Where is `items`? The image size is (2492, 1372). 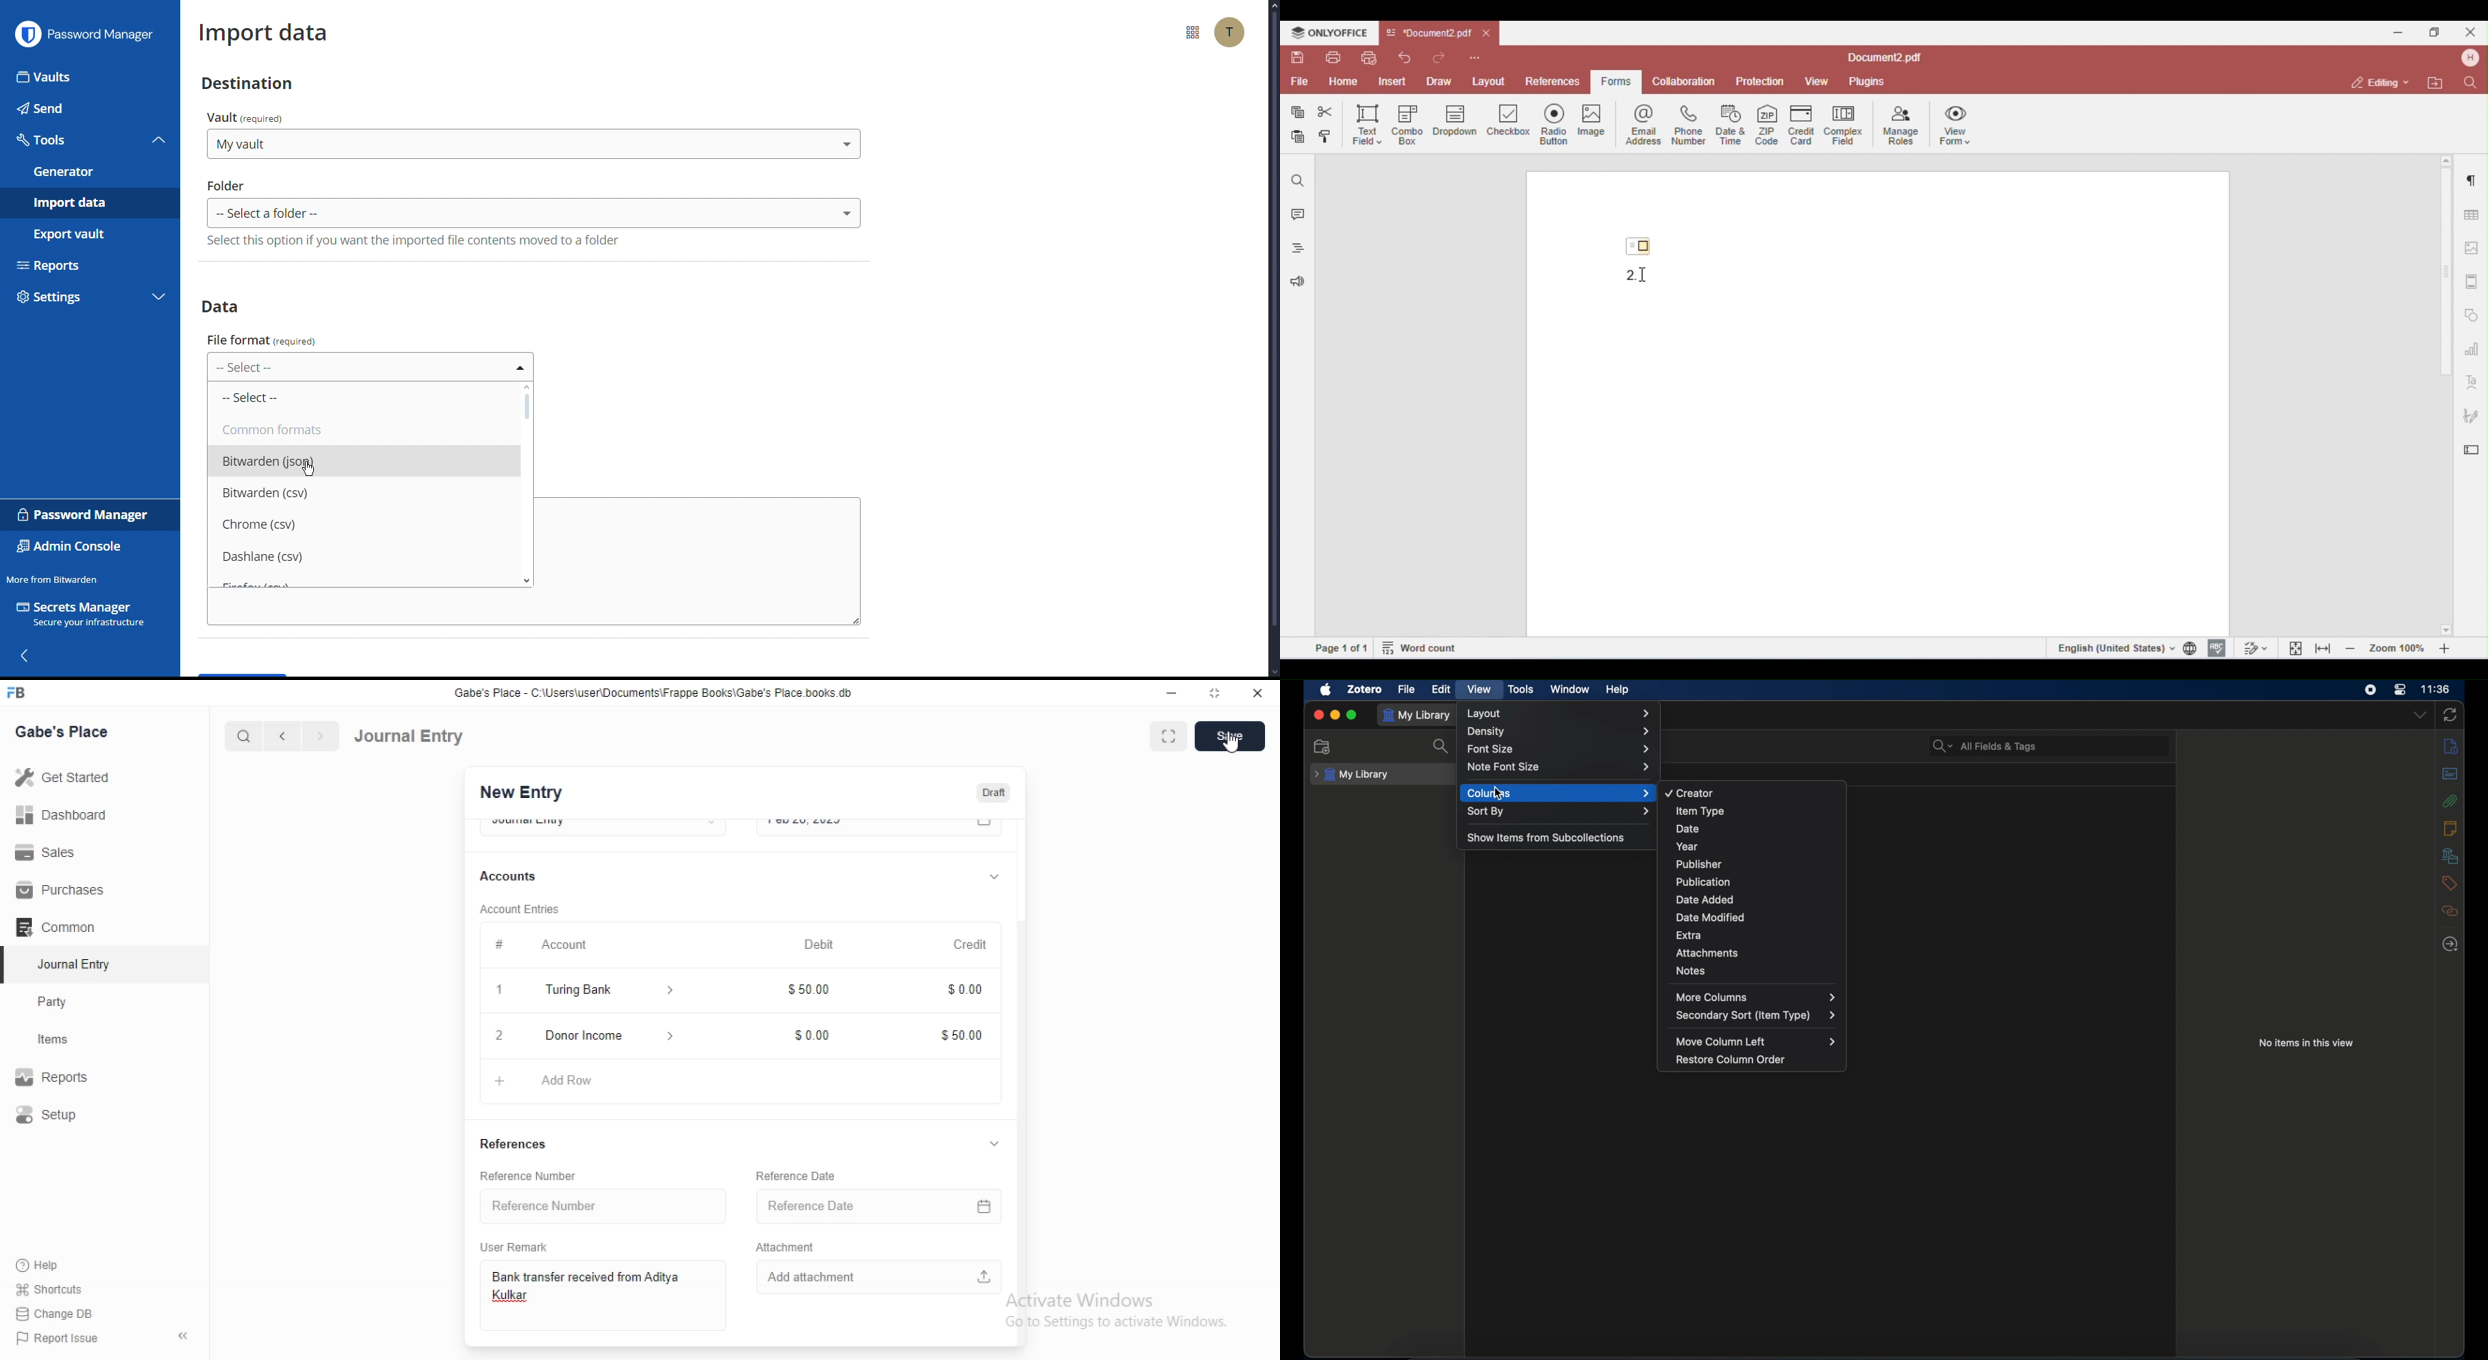 items is located at coordinates (66, 1041).